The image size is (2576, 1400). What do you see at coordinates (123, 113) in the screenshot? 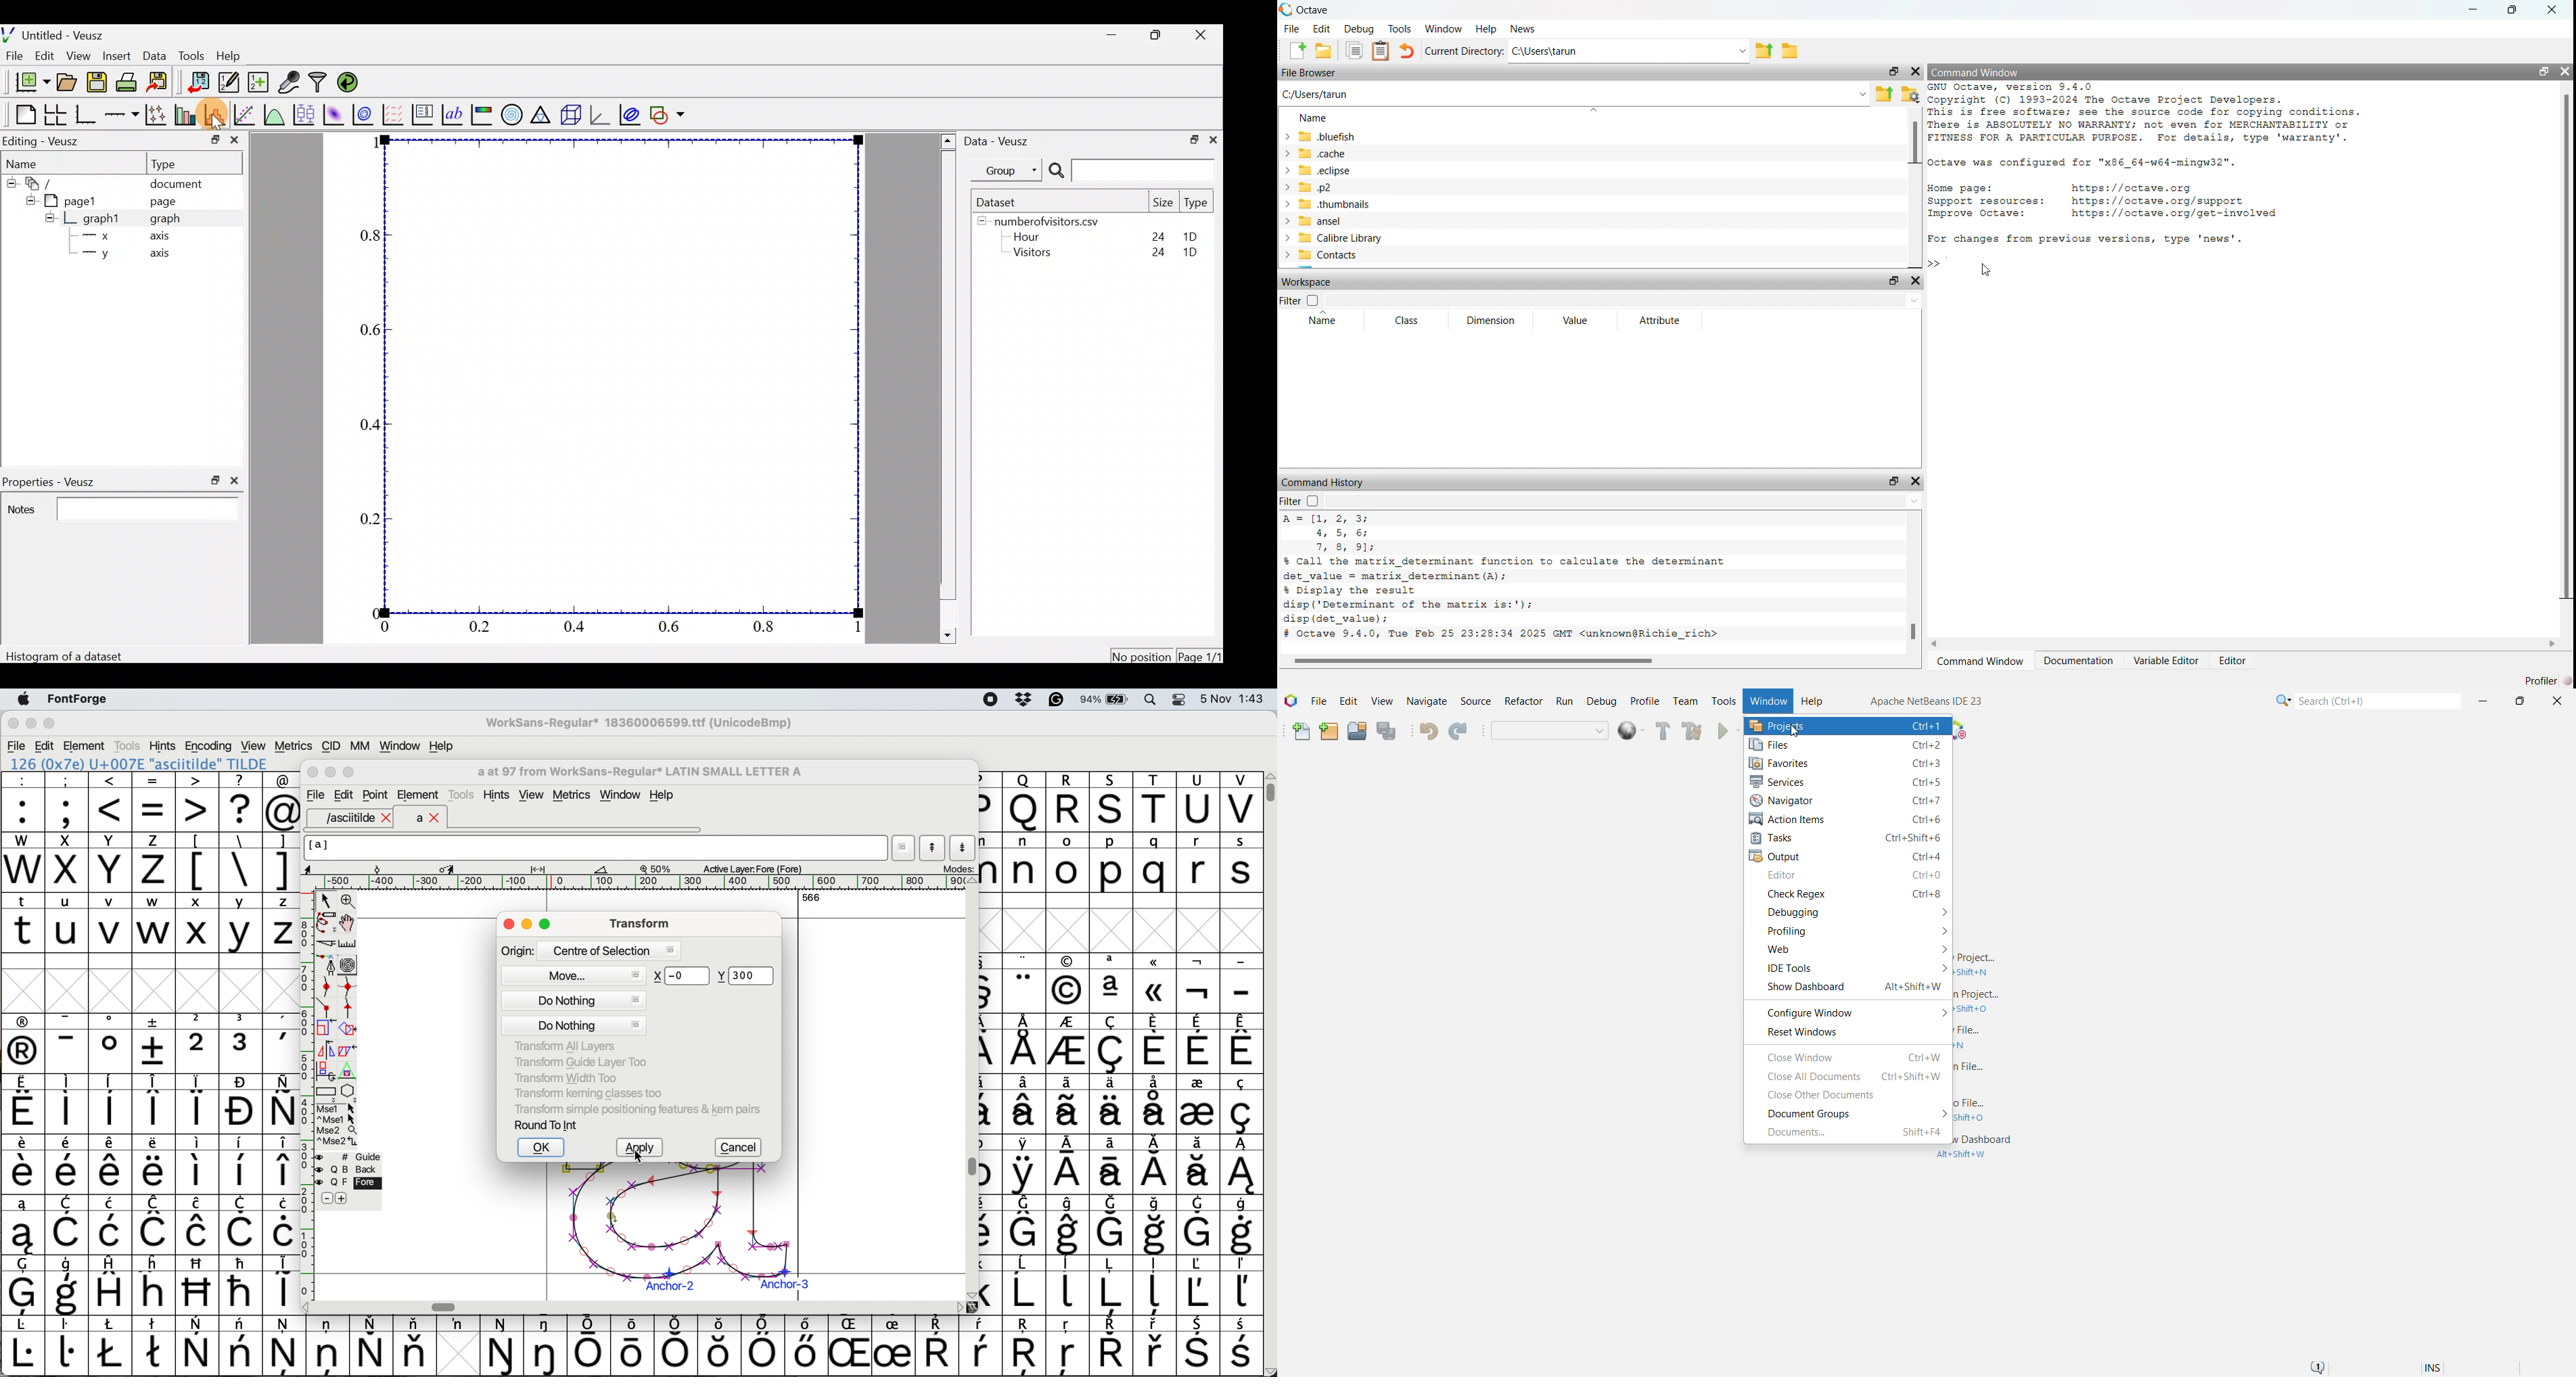
I see `add an axis to the plot` at bounding box center [123, 113].